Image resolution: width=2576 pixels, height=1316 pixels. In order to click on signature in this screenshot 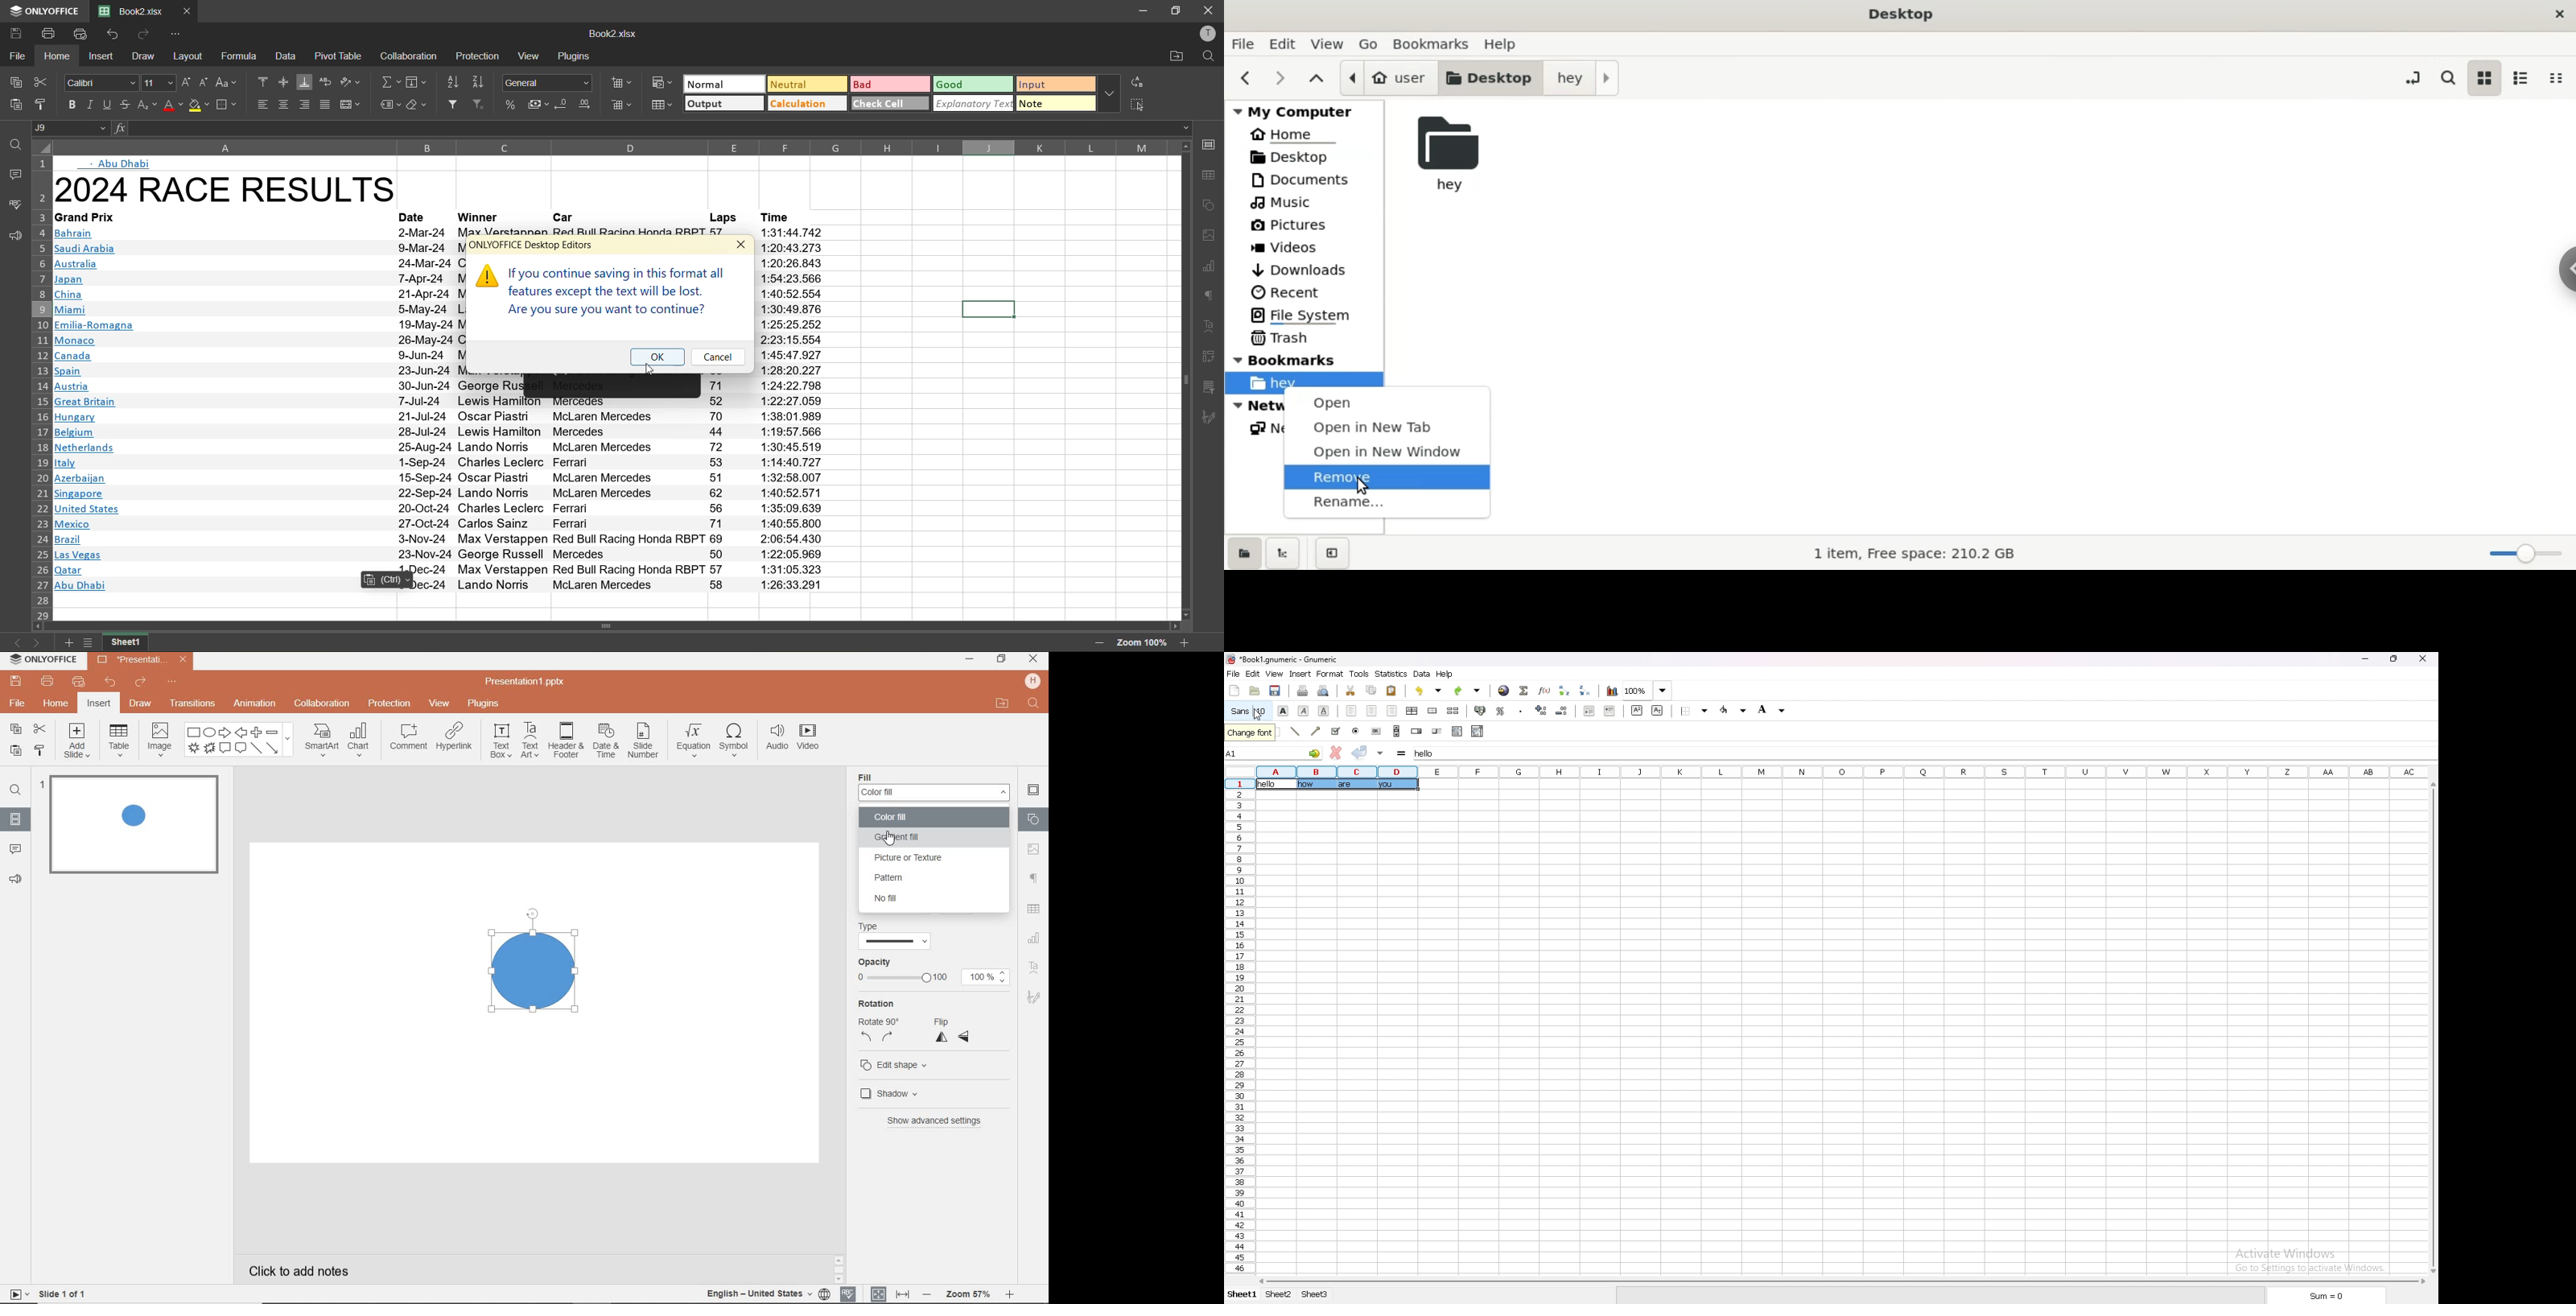, I will do `click(1033, 996)`.